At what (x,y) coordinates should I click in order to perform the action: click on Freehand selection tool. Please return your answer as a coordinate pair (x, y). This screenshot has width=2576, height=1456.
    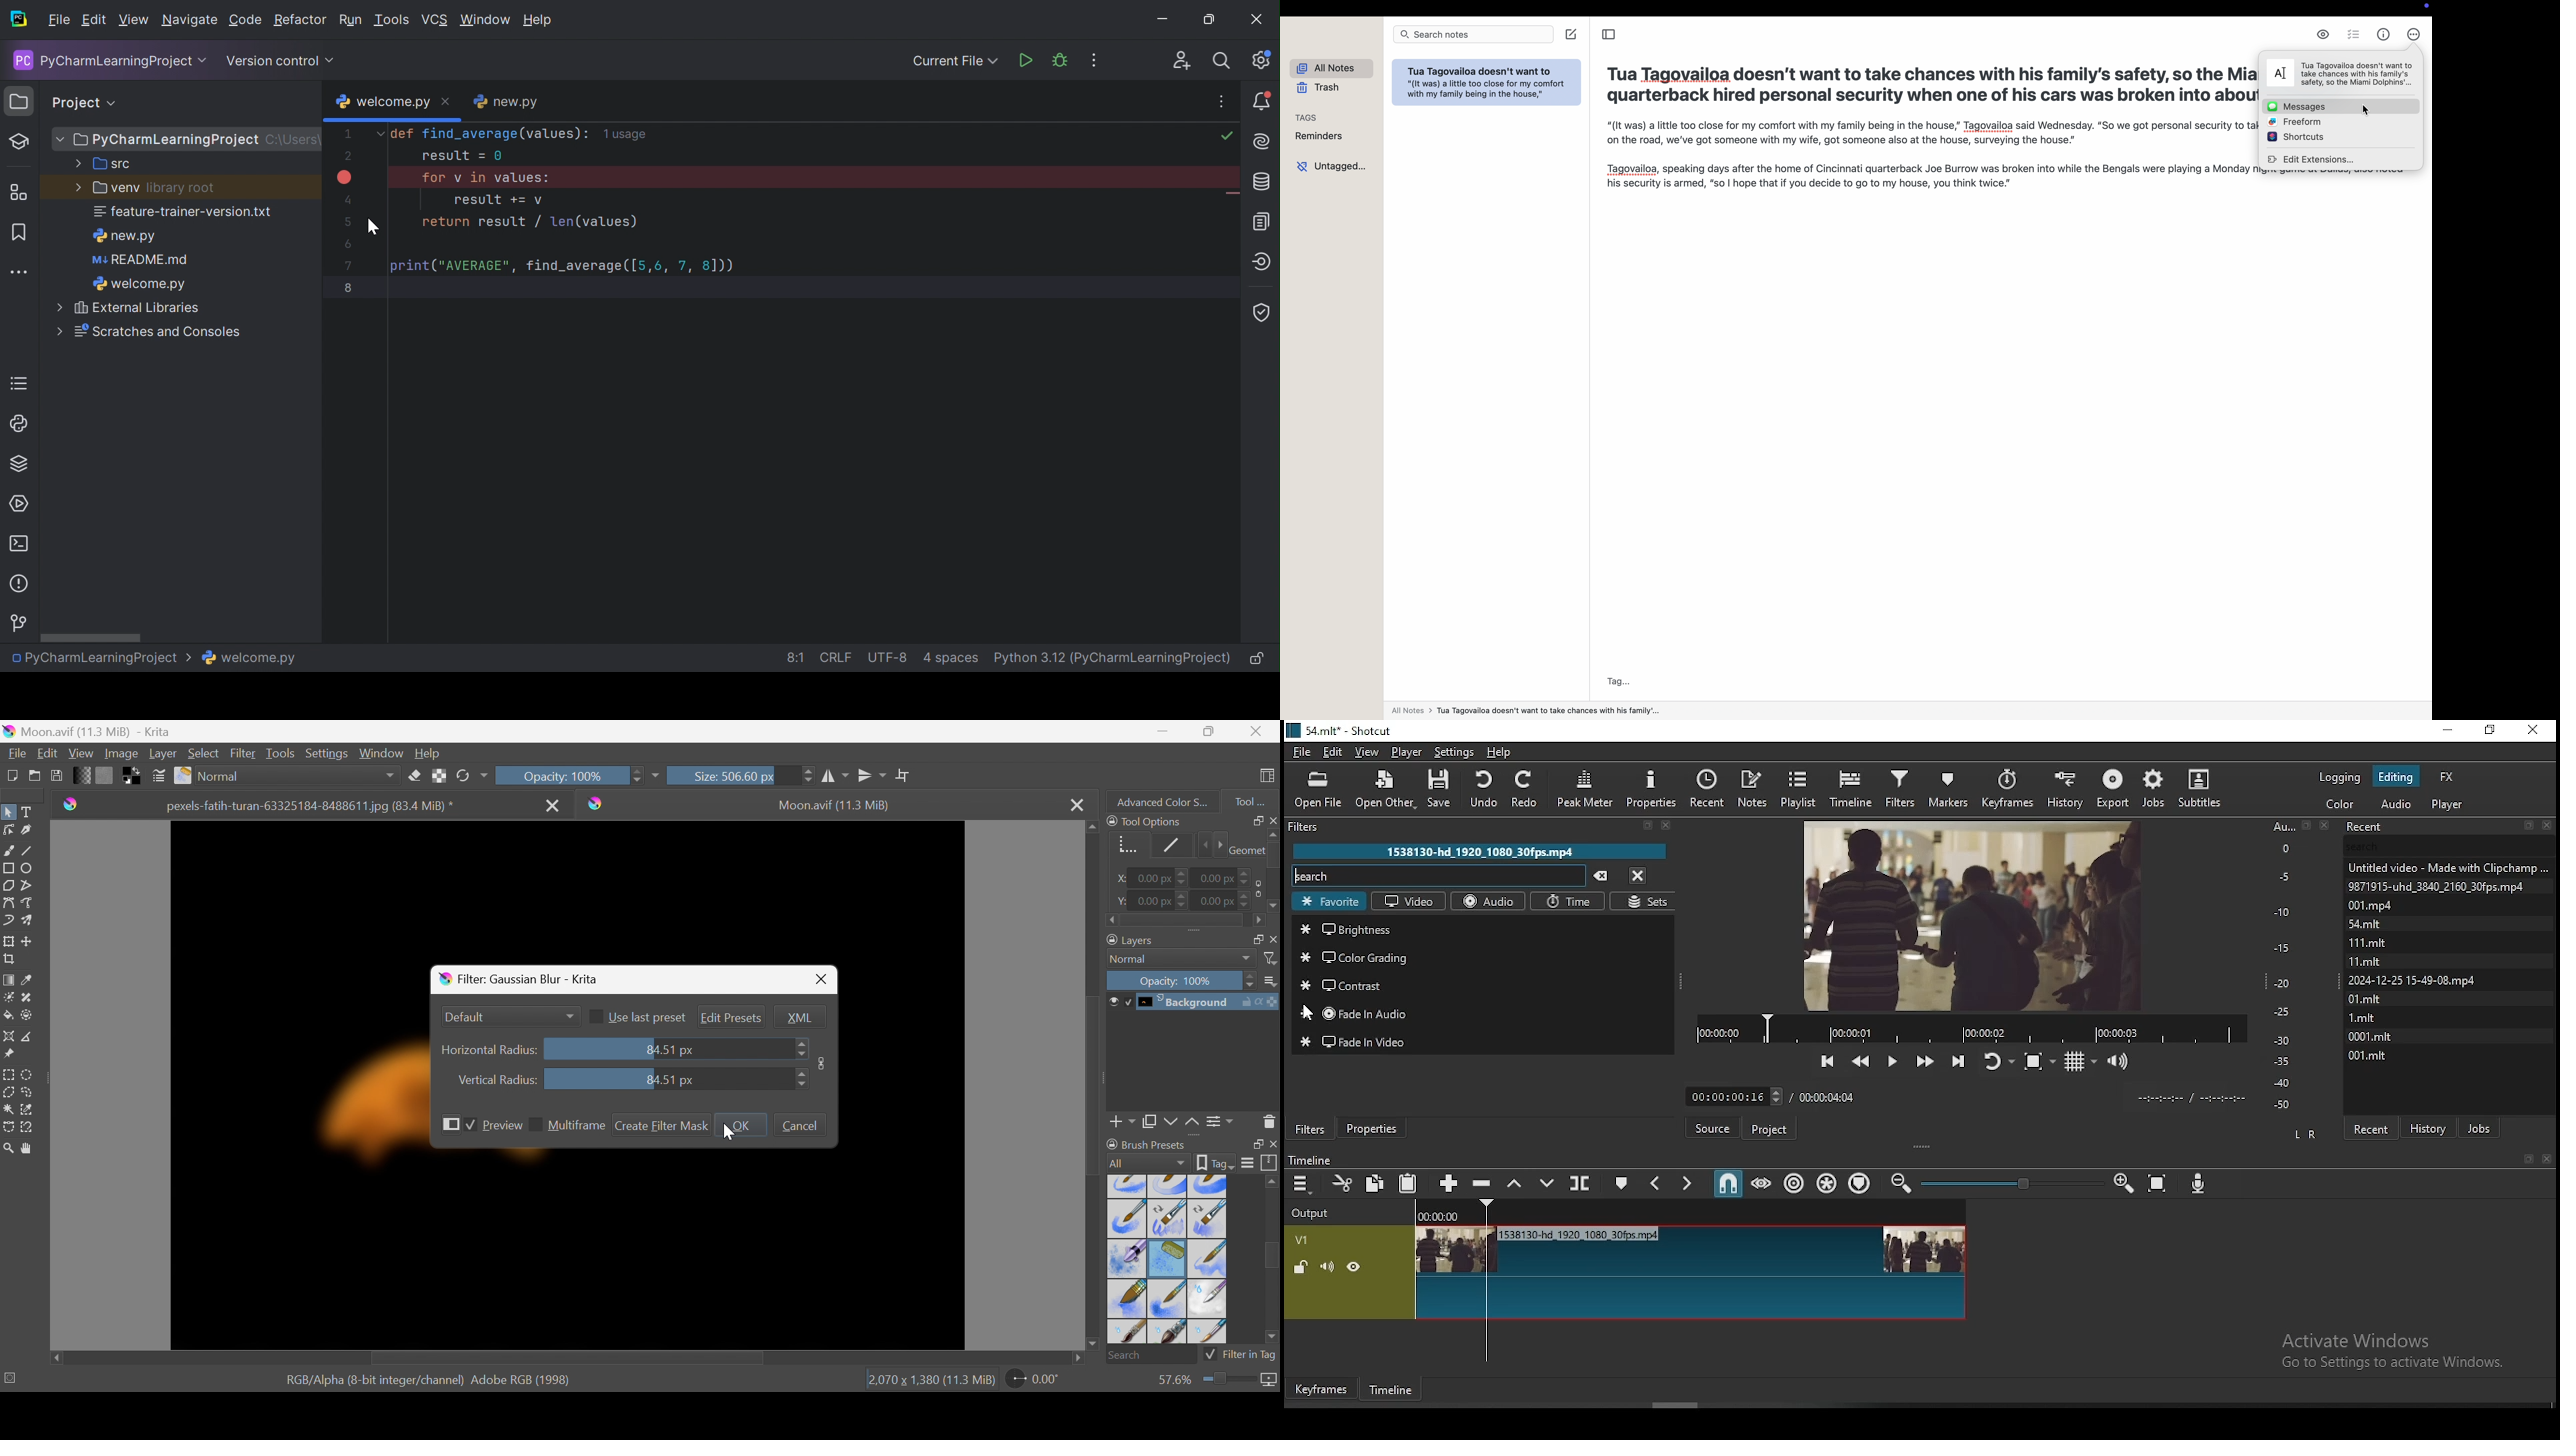
    Looking at the image, I should click on (30, 1091).